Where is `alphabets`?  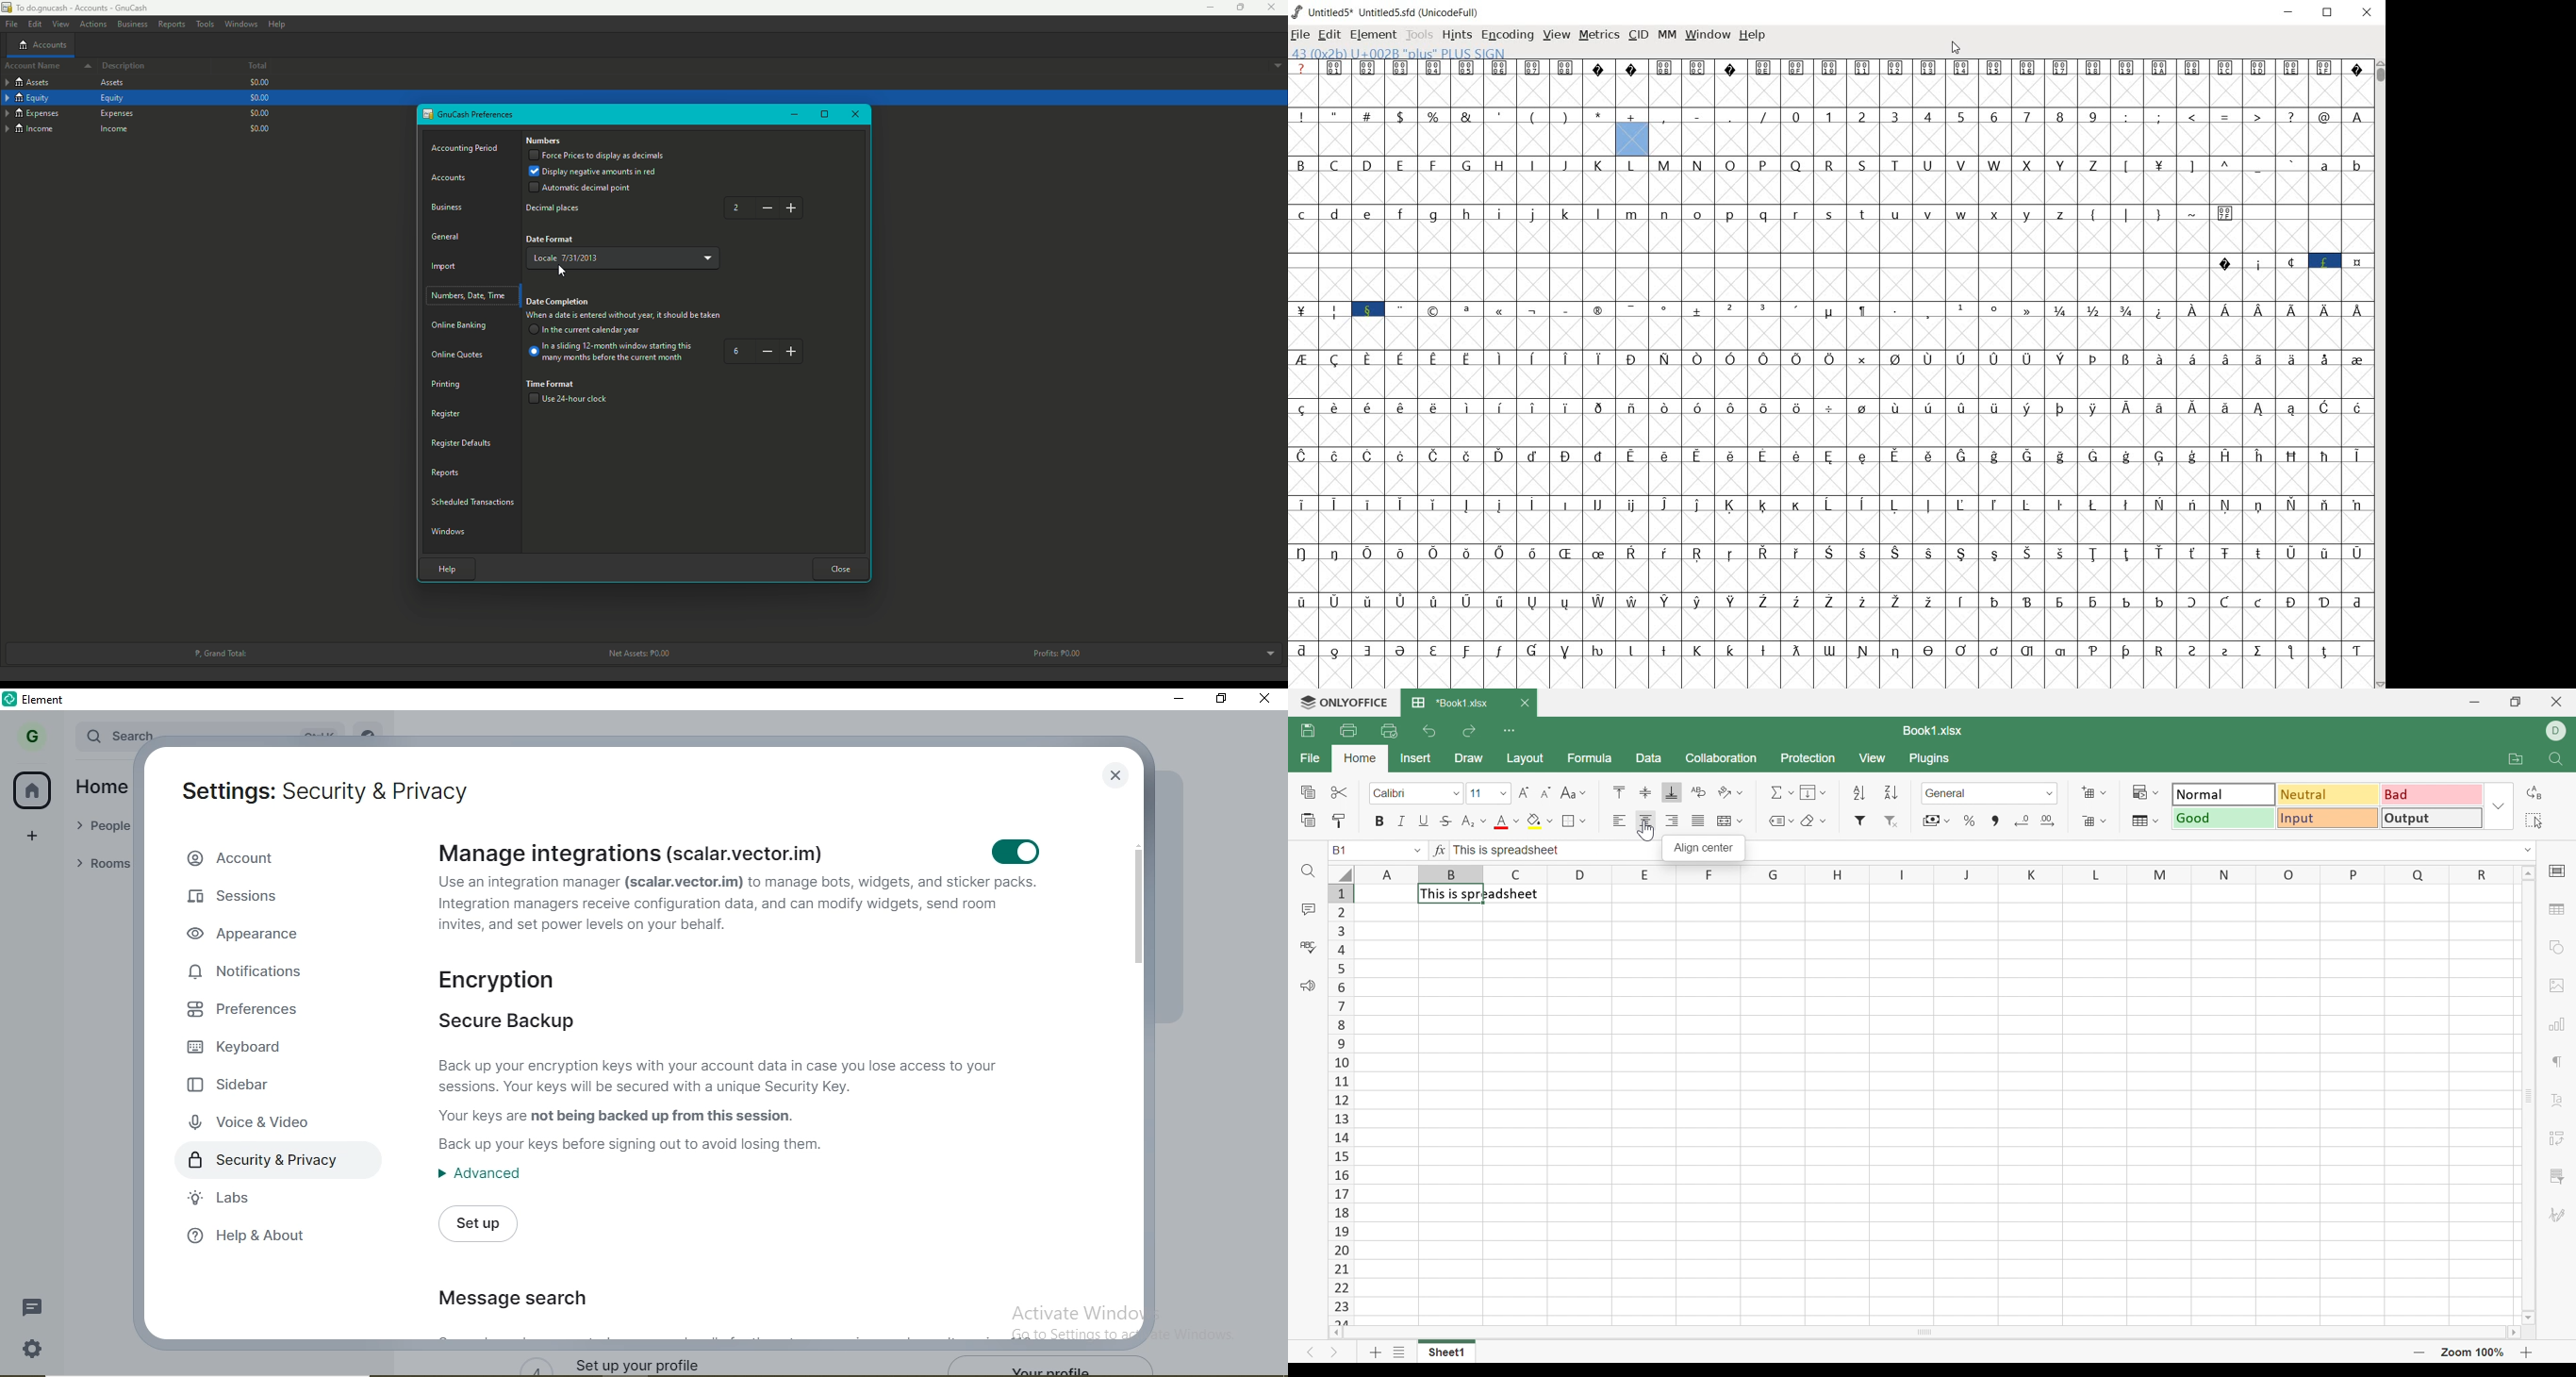 alphabets is located at coordinates (1683, 229).